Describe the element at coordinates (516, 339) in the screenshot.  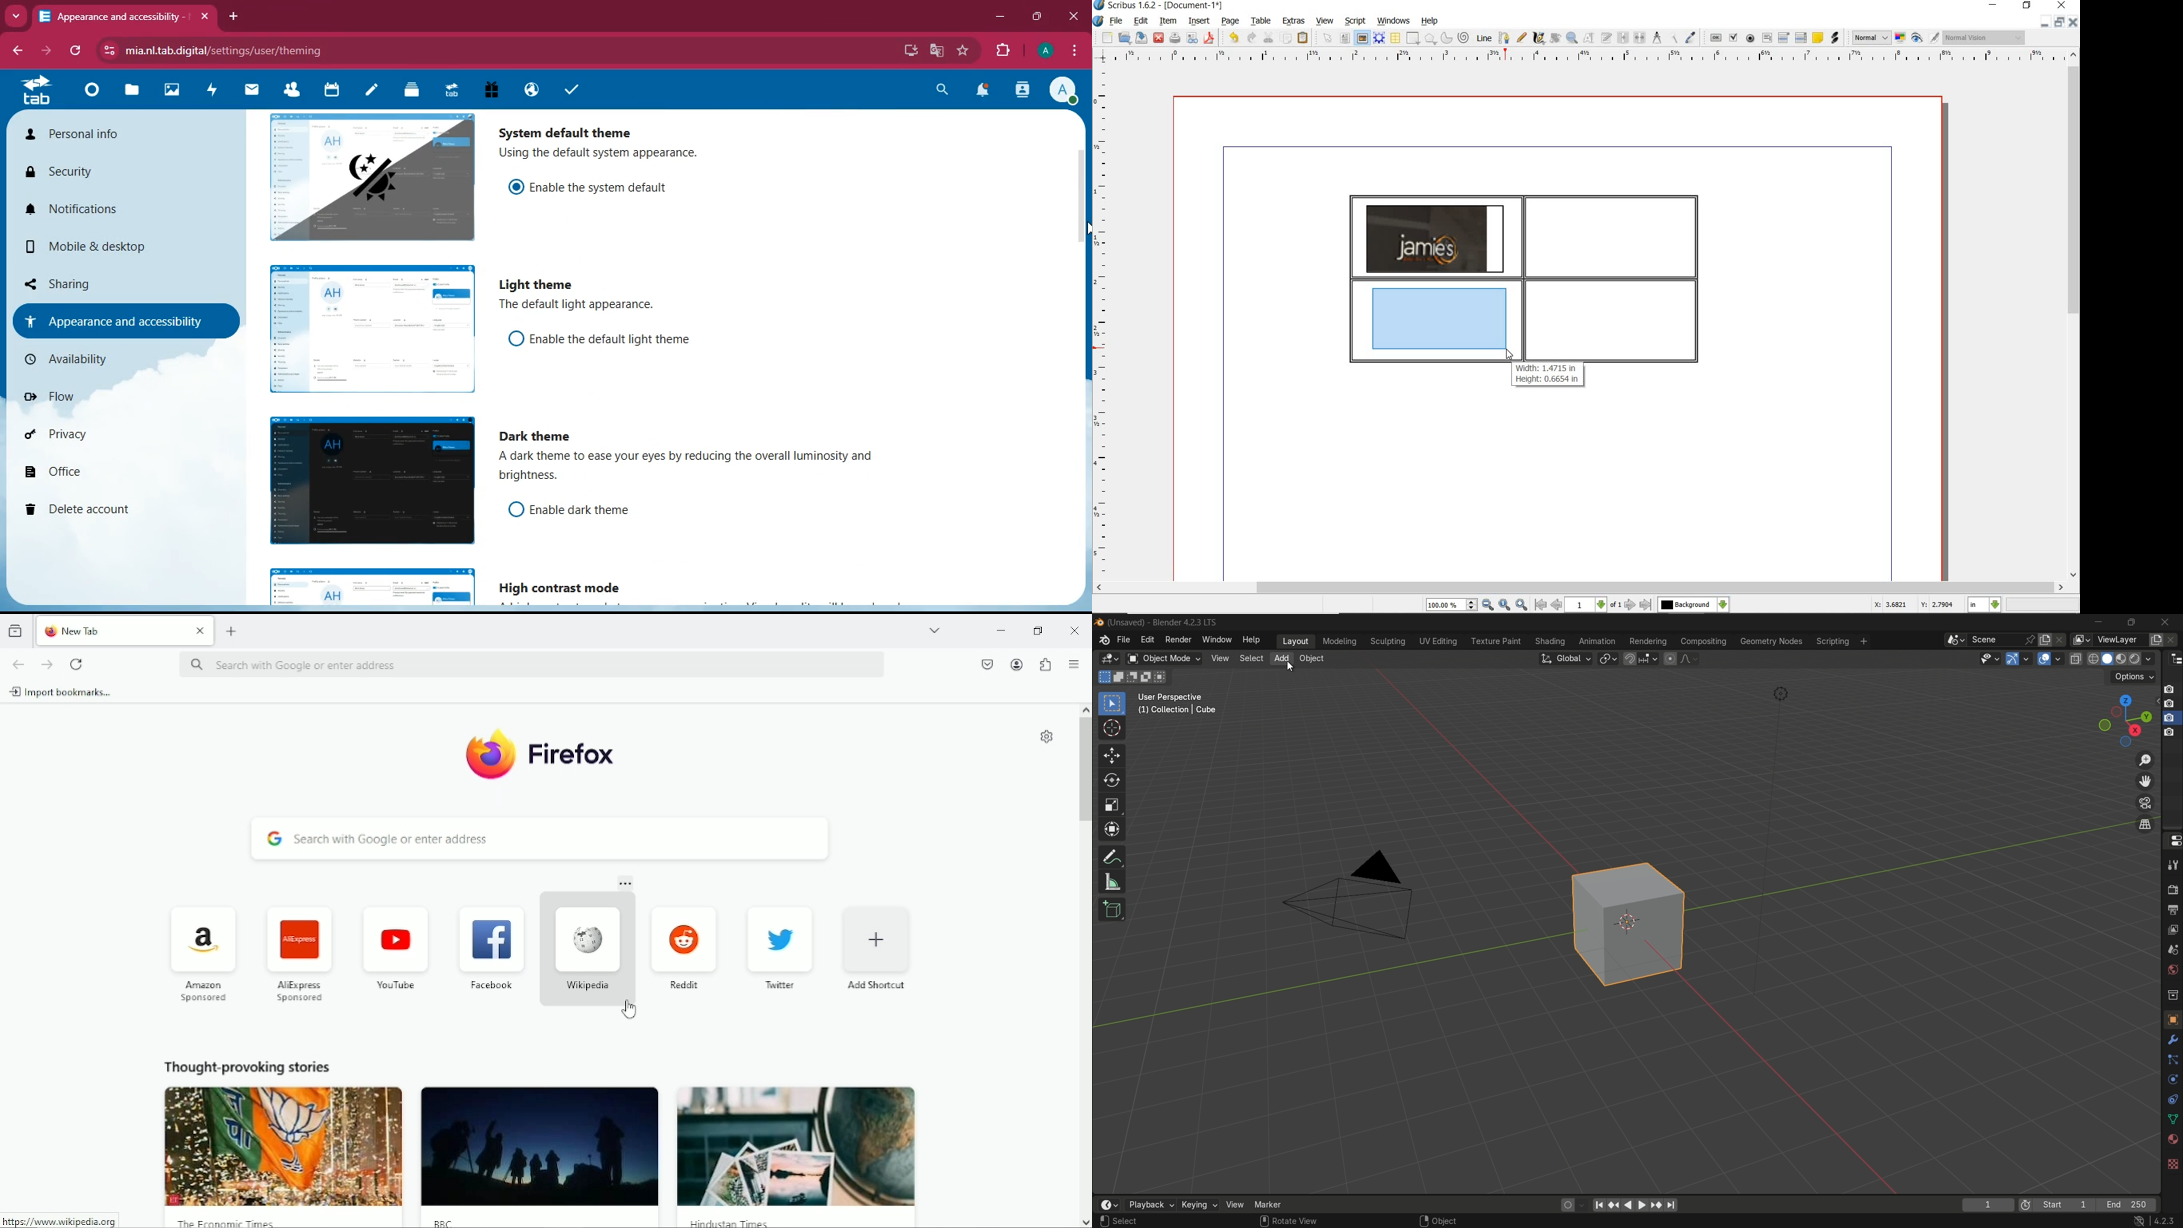
I see `off` at that location.